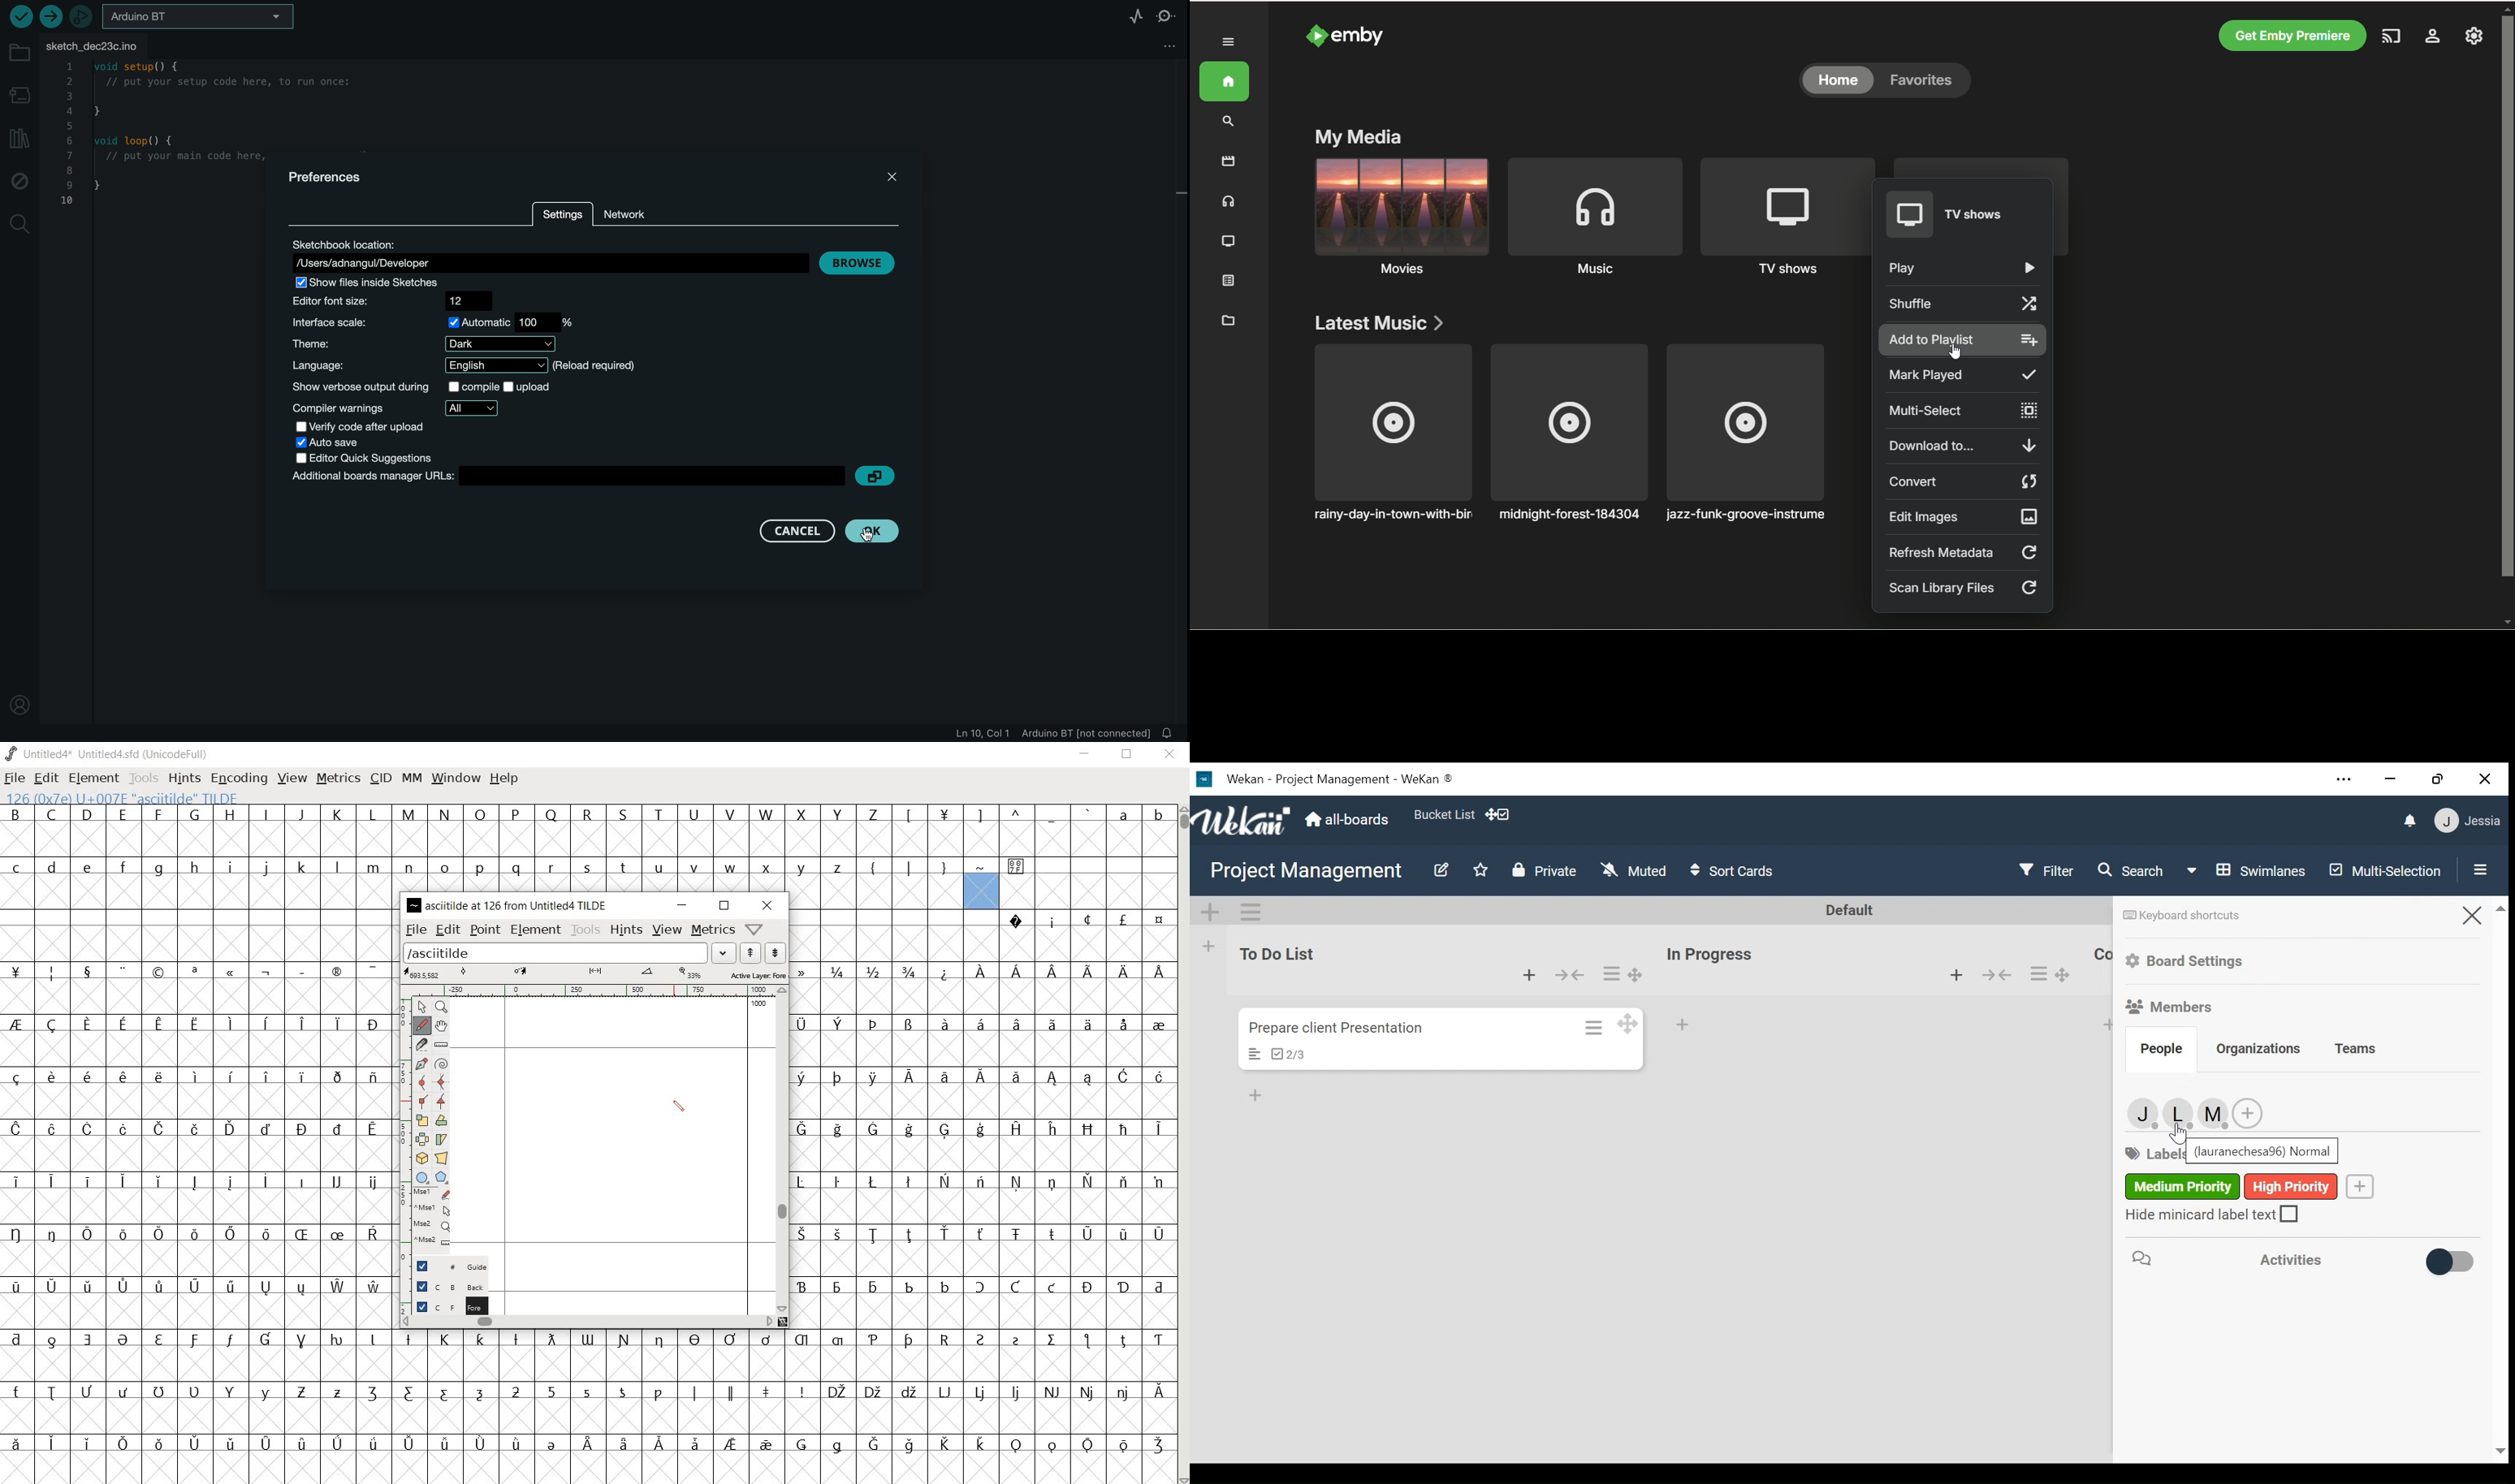 Image resolution: width=2520 pixels, height=1484 pixels. What do you see at coordinates (2247, 1114) in the screenshot?
I see `Create label` at bounding box center [2247, 1114].